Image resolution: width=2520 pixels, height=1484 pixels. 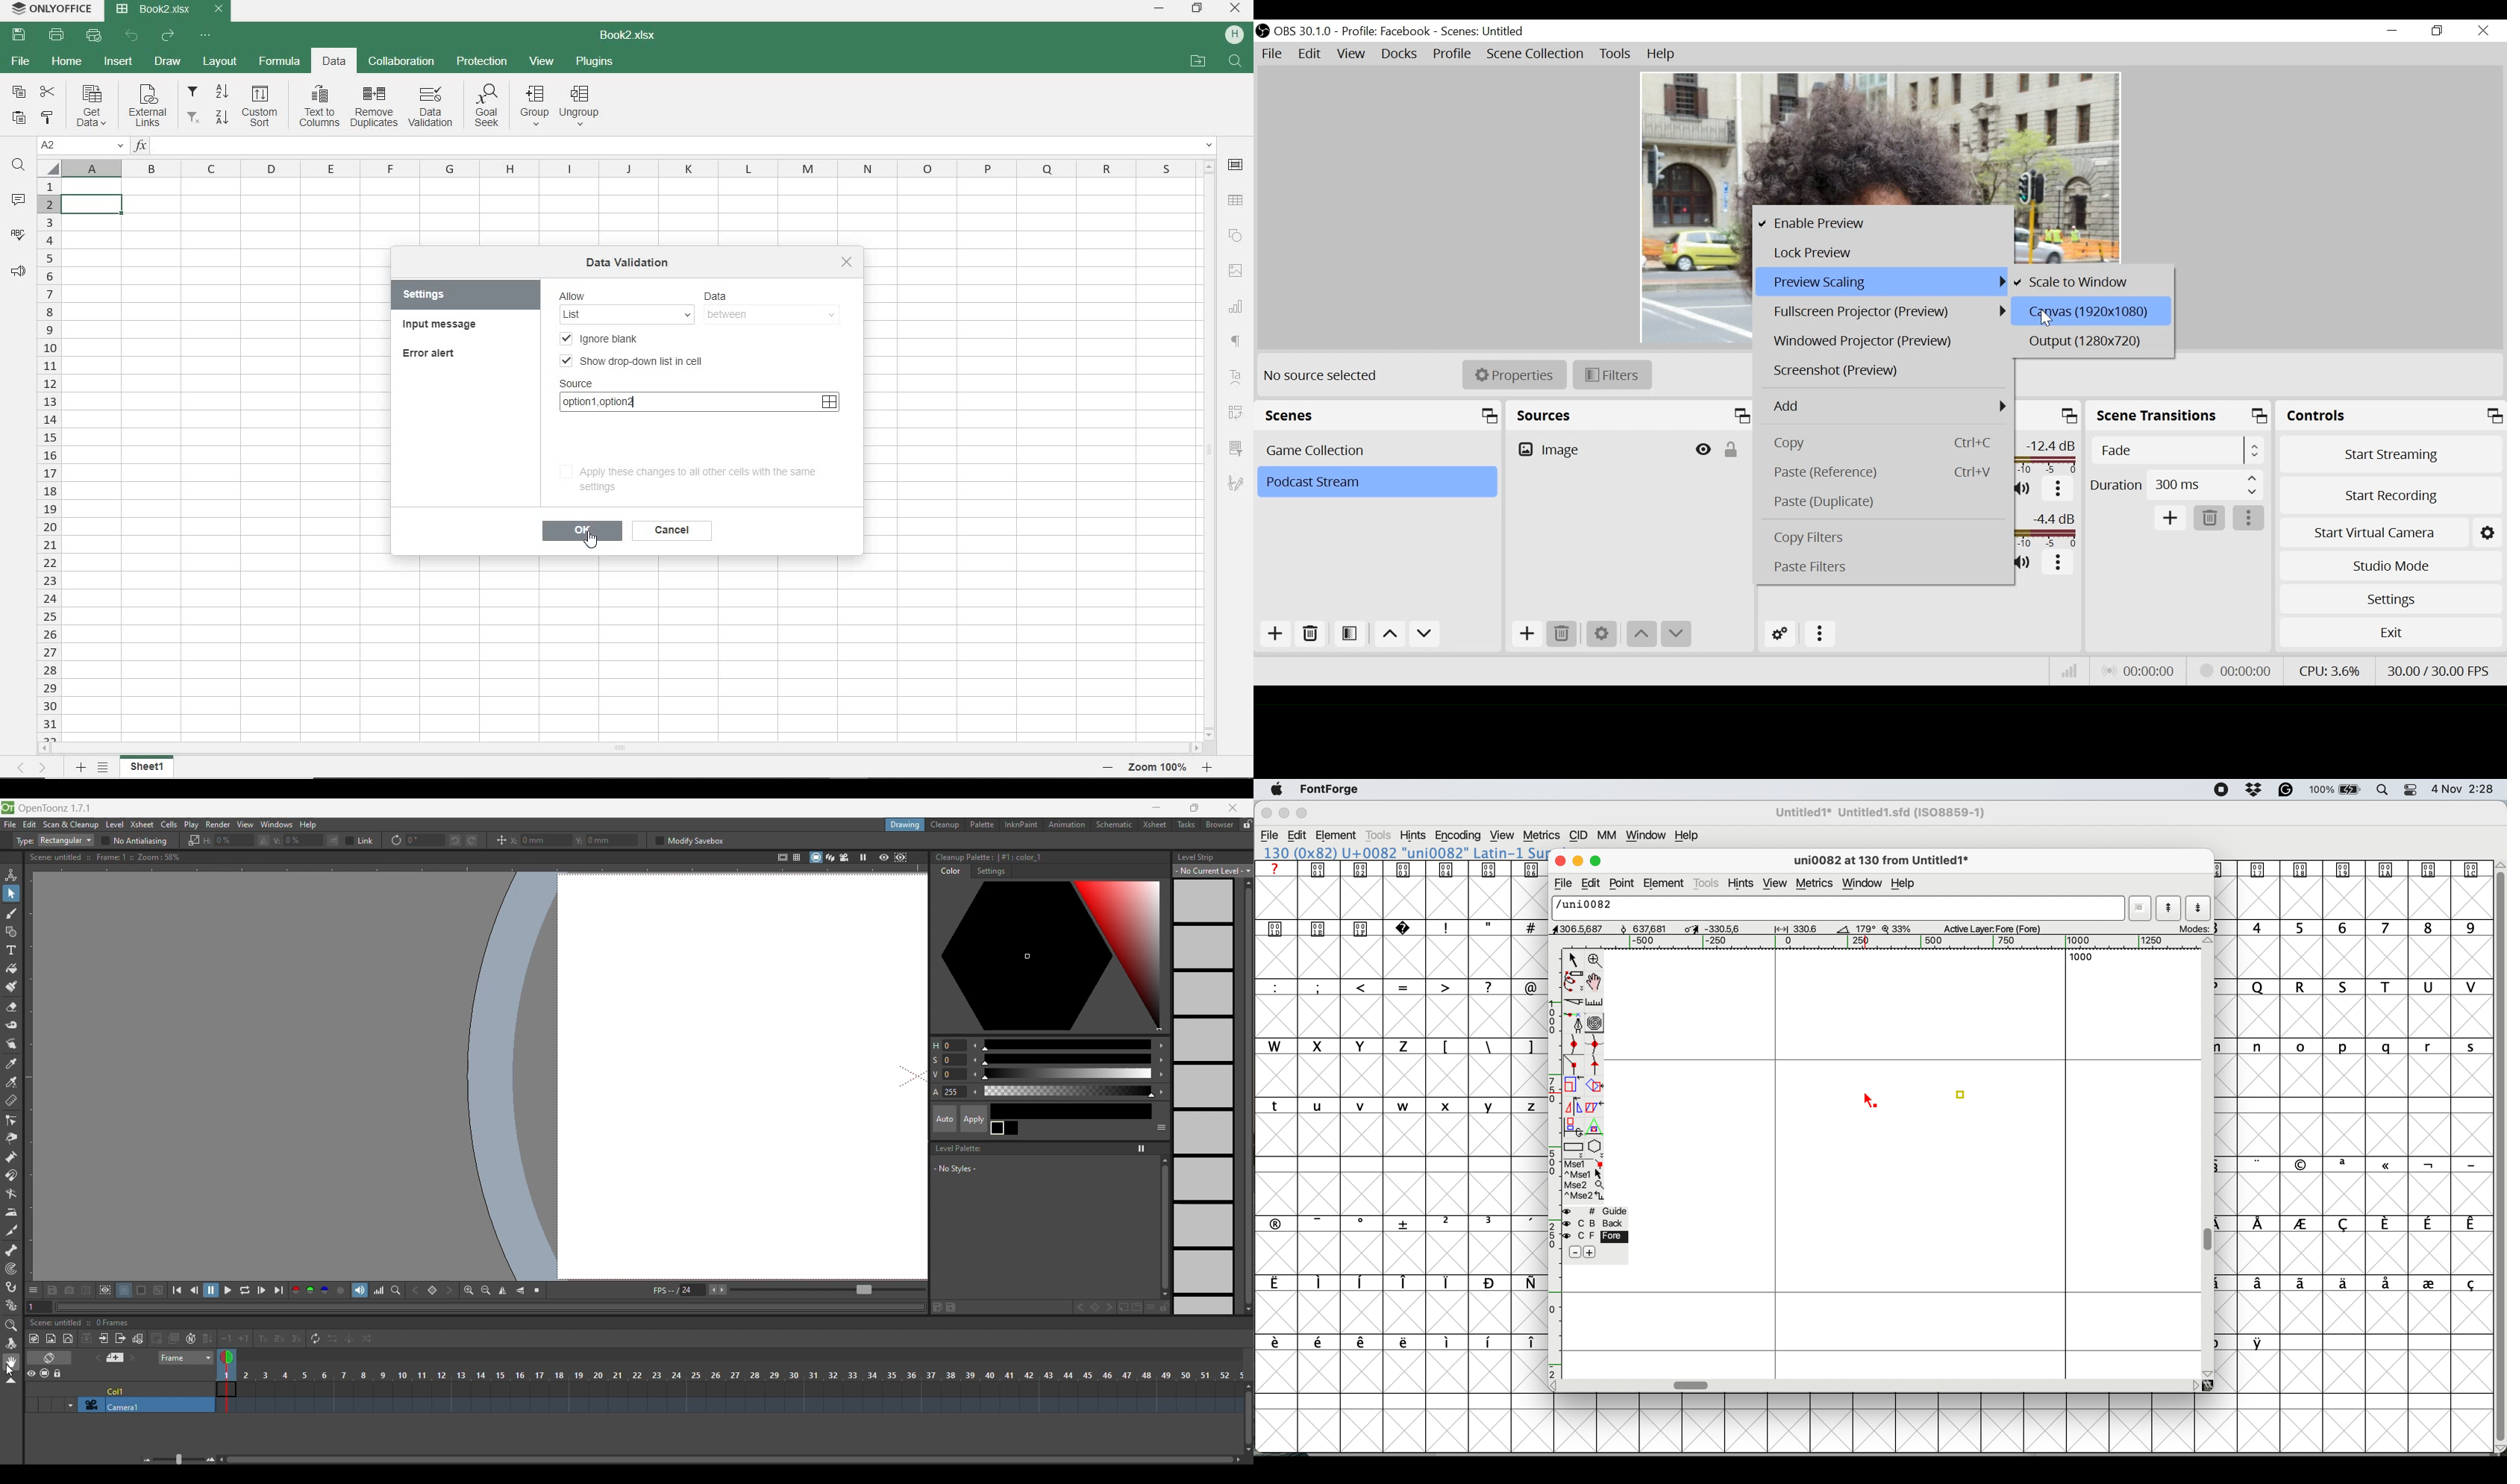 What do you see at coordinates (11, 1269) in the screenshot?
I see `Tracker tool` at bounding box center [11, 1269].